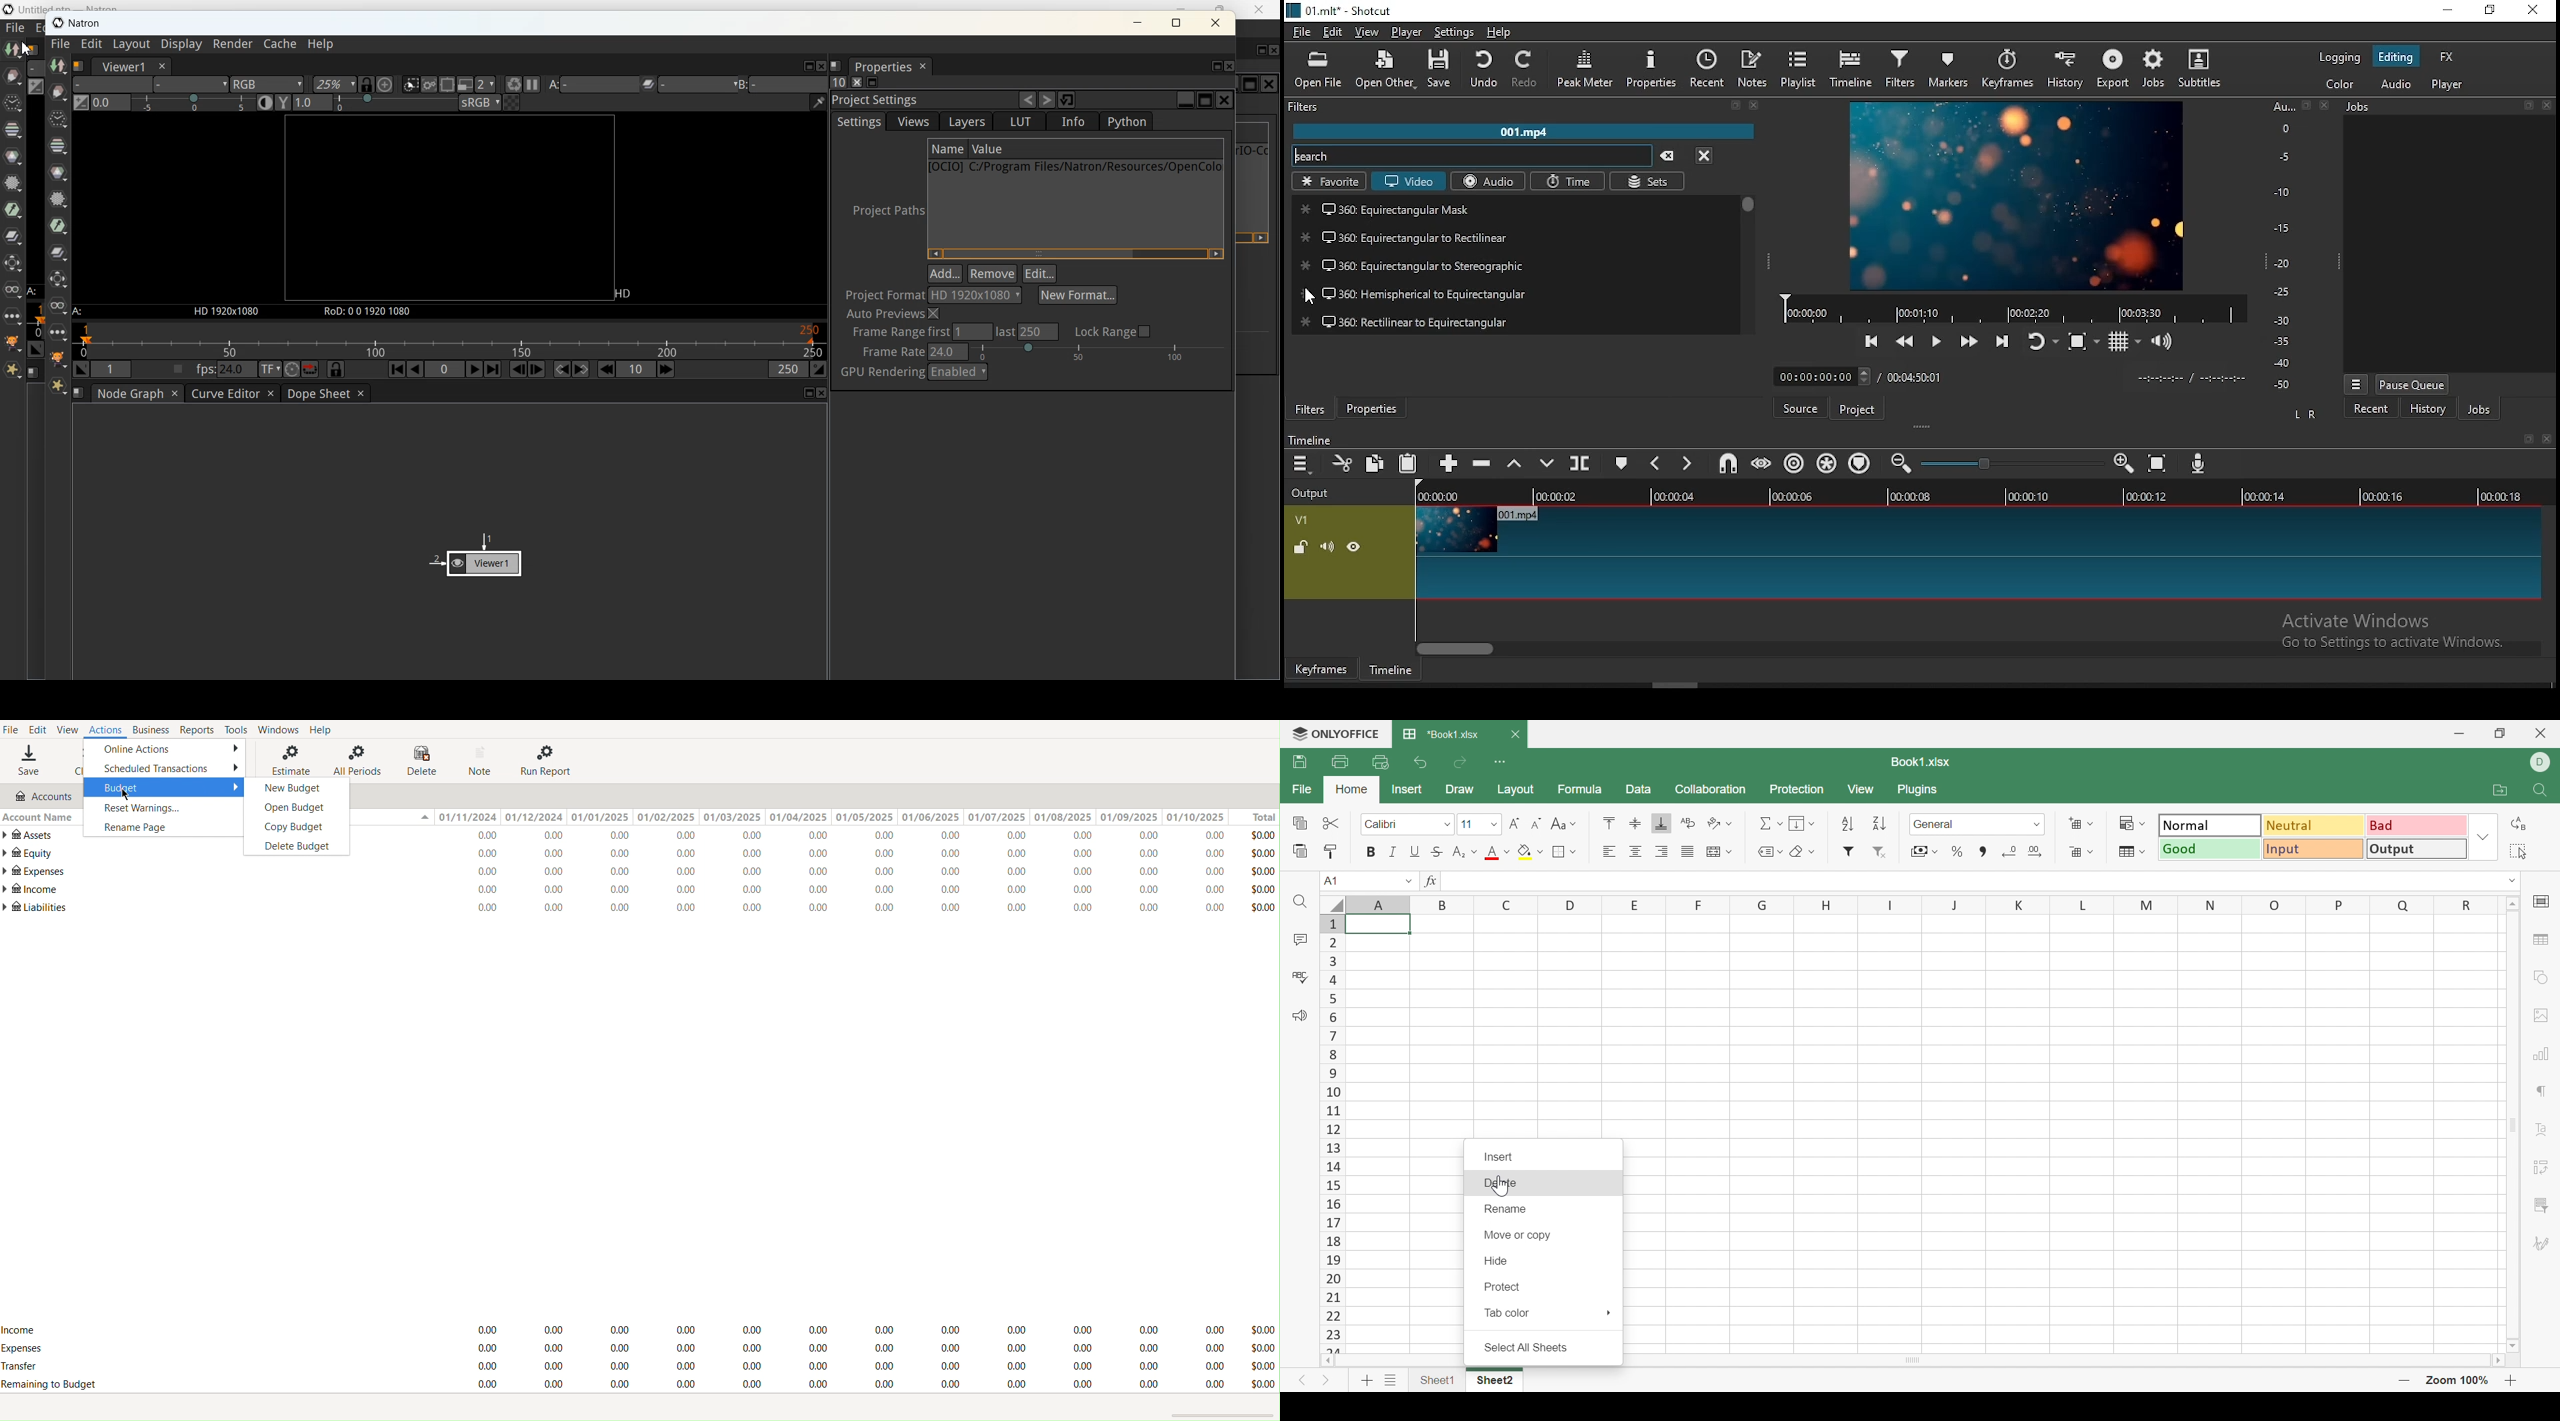 The image size is (2576, 1428). What do you see at coordinates (1407, 182) in the screenshot?
I see `video` at bounding box center [1407, 182].